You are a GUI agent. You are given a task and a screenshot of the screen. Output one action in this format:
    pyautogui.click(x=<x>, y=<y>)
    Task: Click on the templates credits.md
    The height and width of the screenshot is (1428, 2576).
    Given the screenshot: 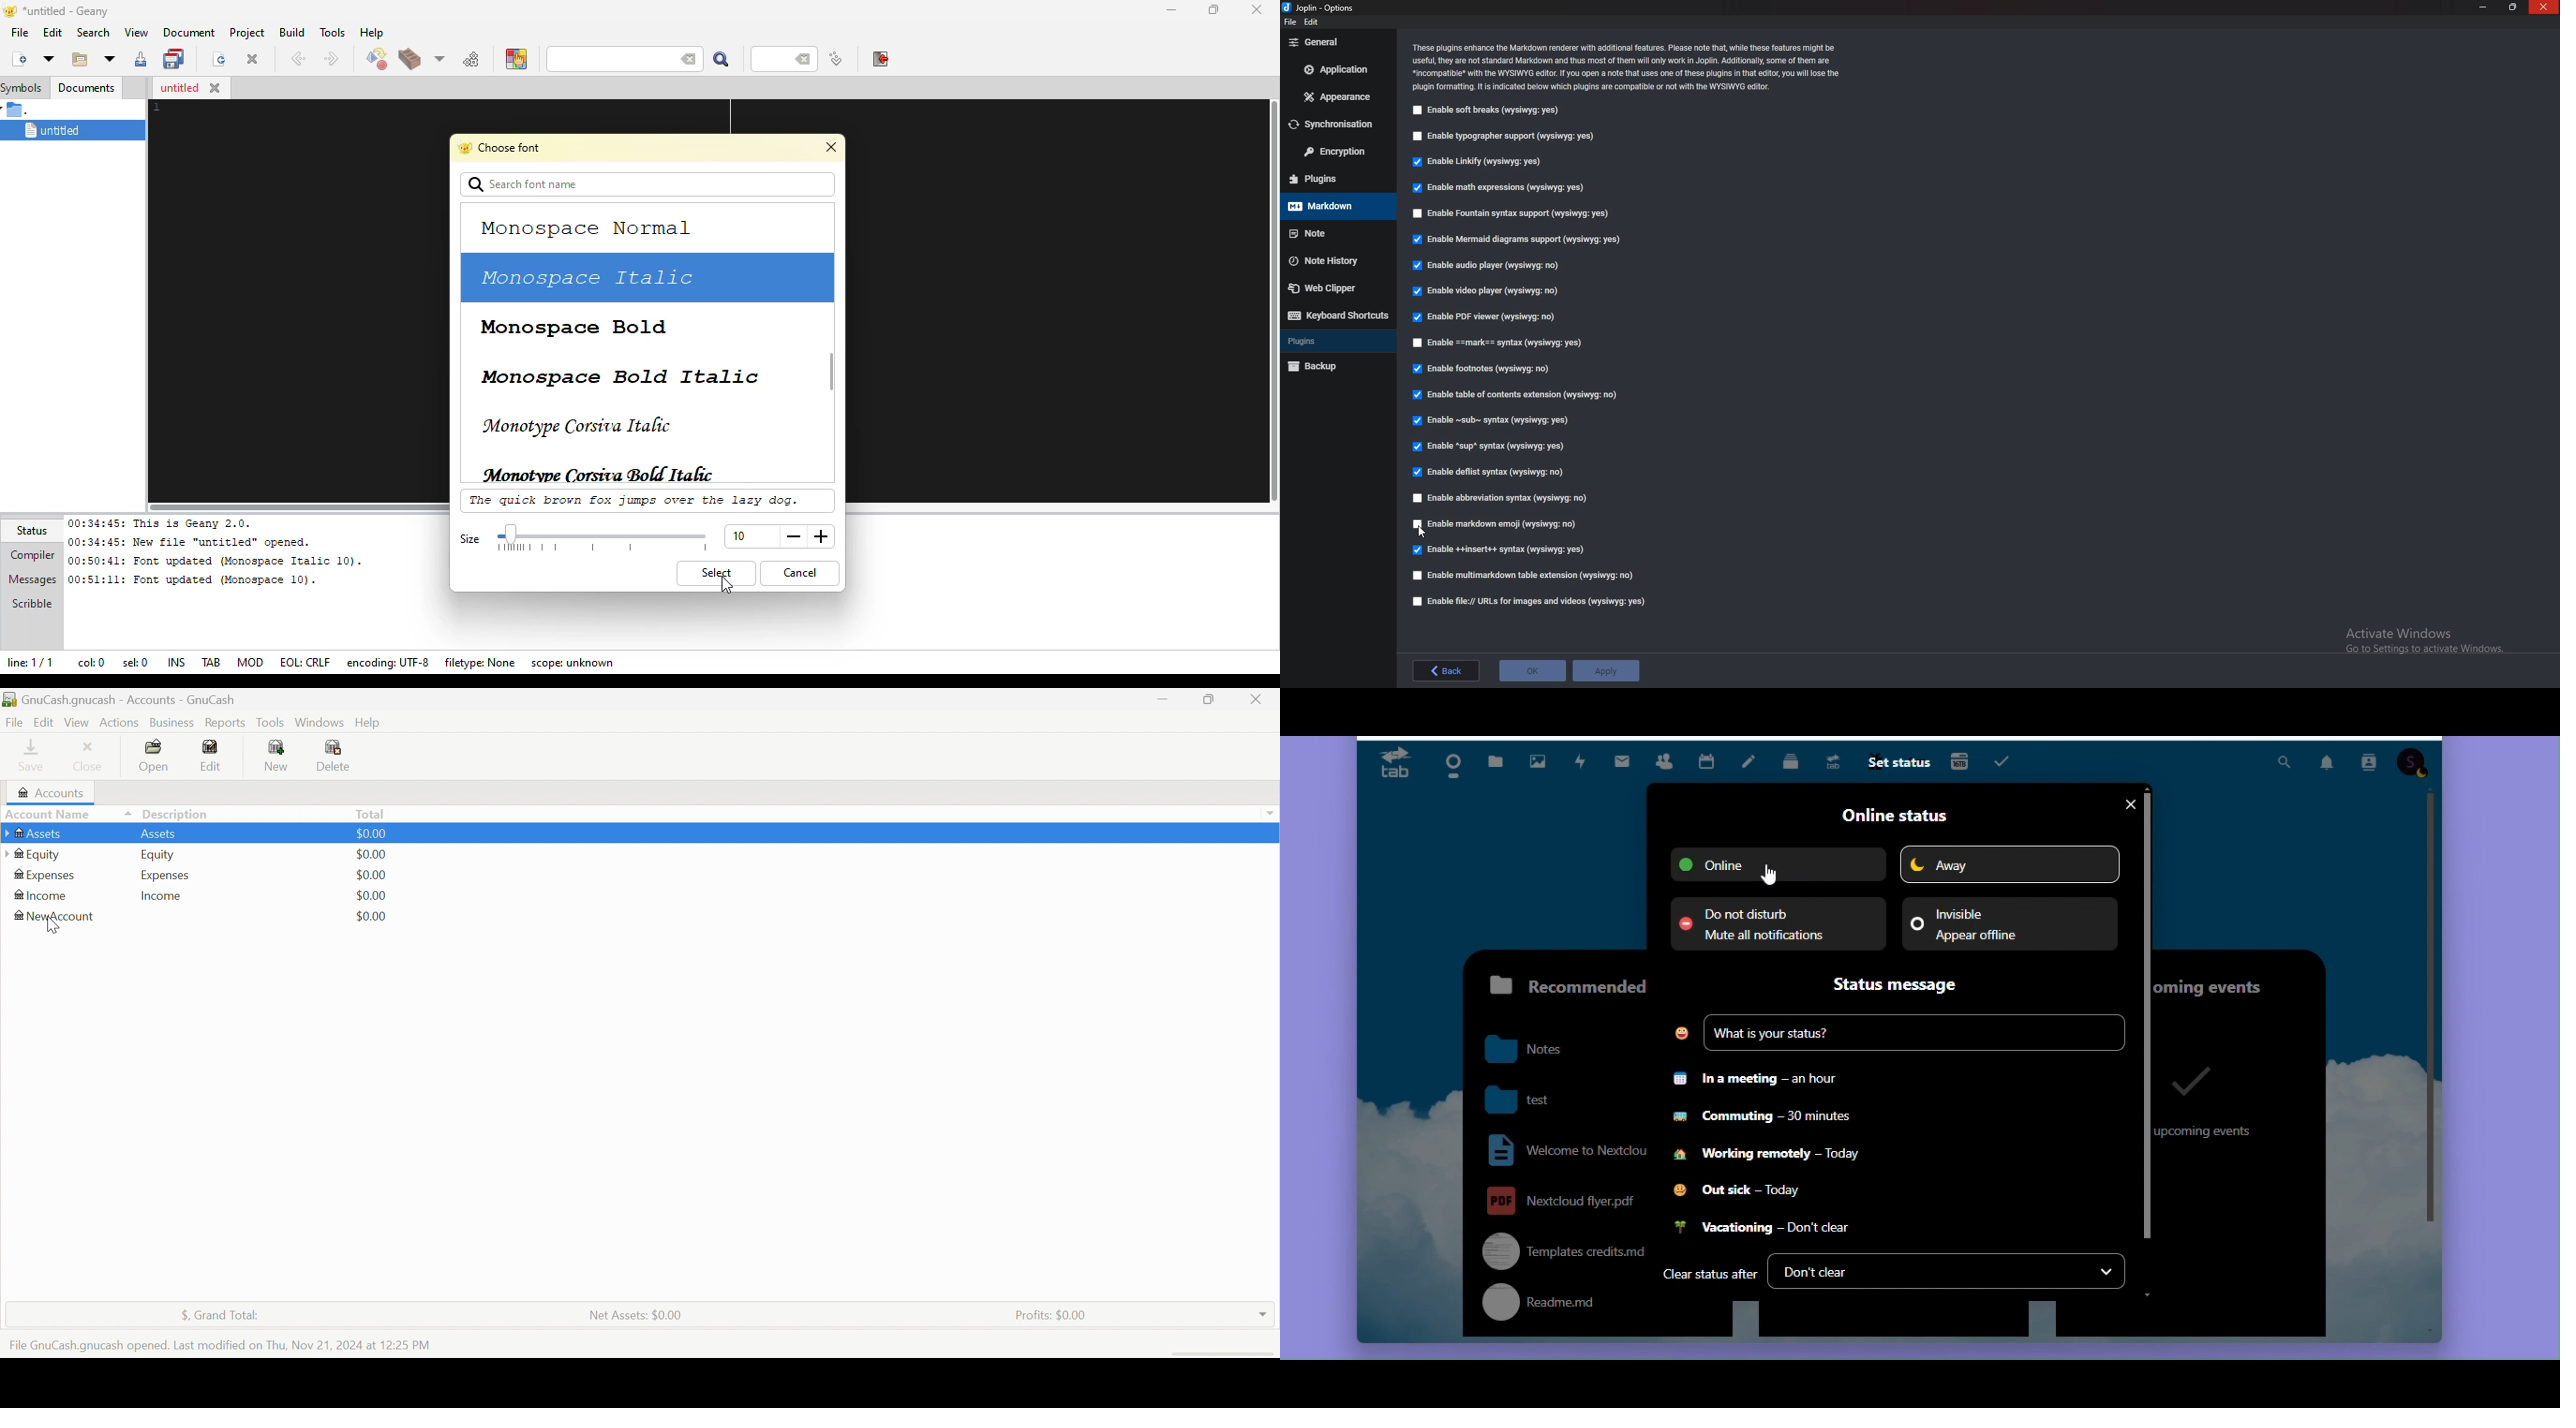 What is the action you would take?
    pyautogui.click(x=1558, y=1250)
    